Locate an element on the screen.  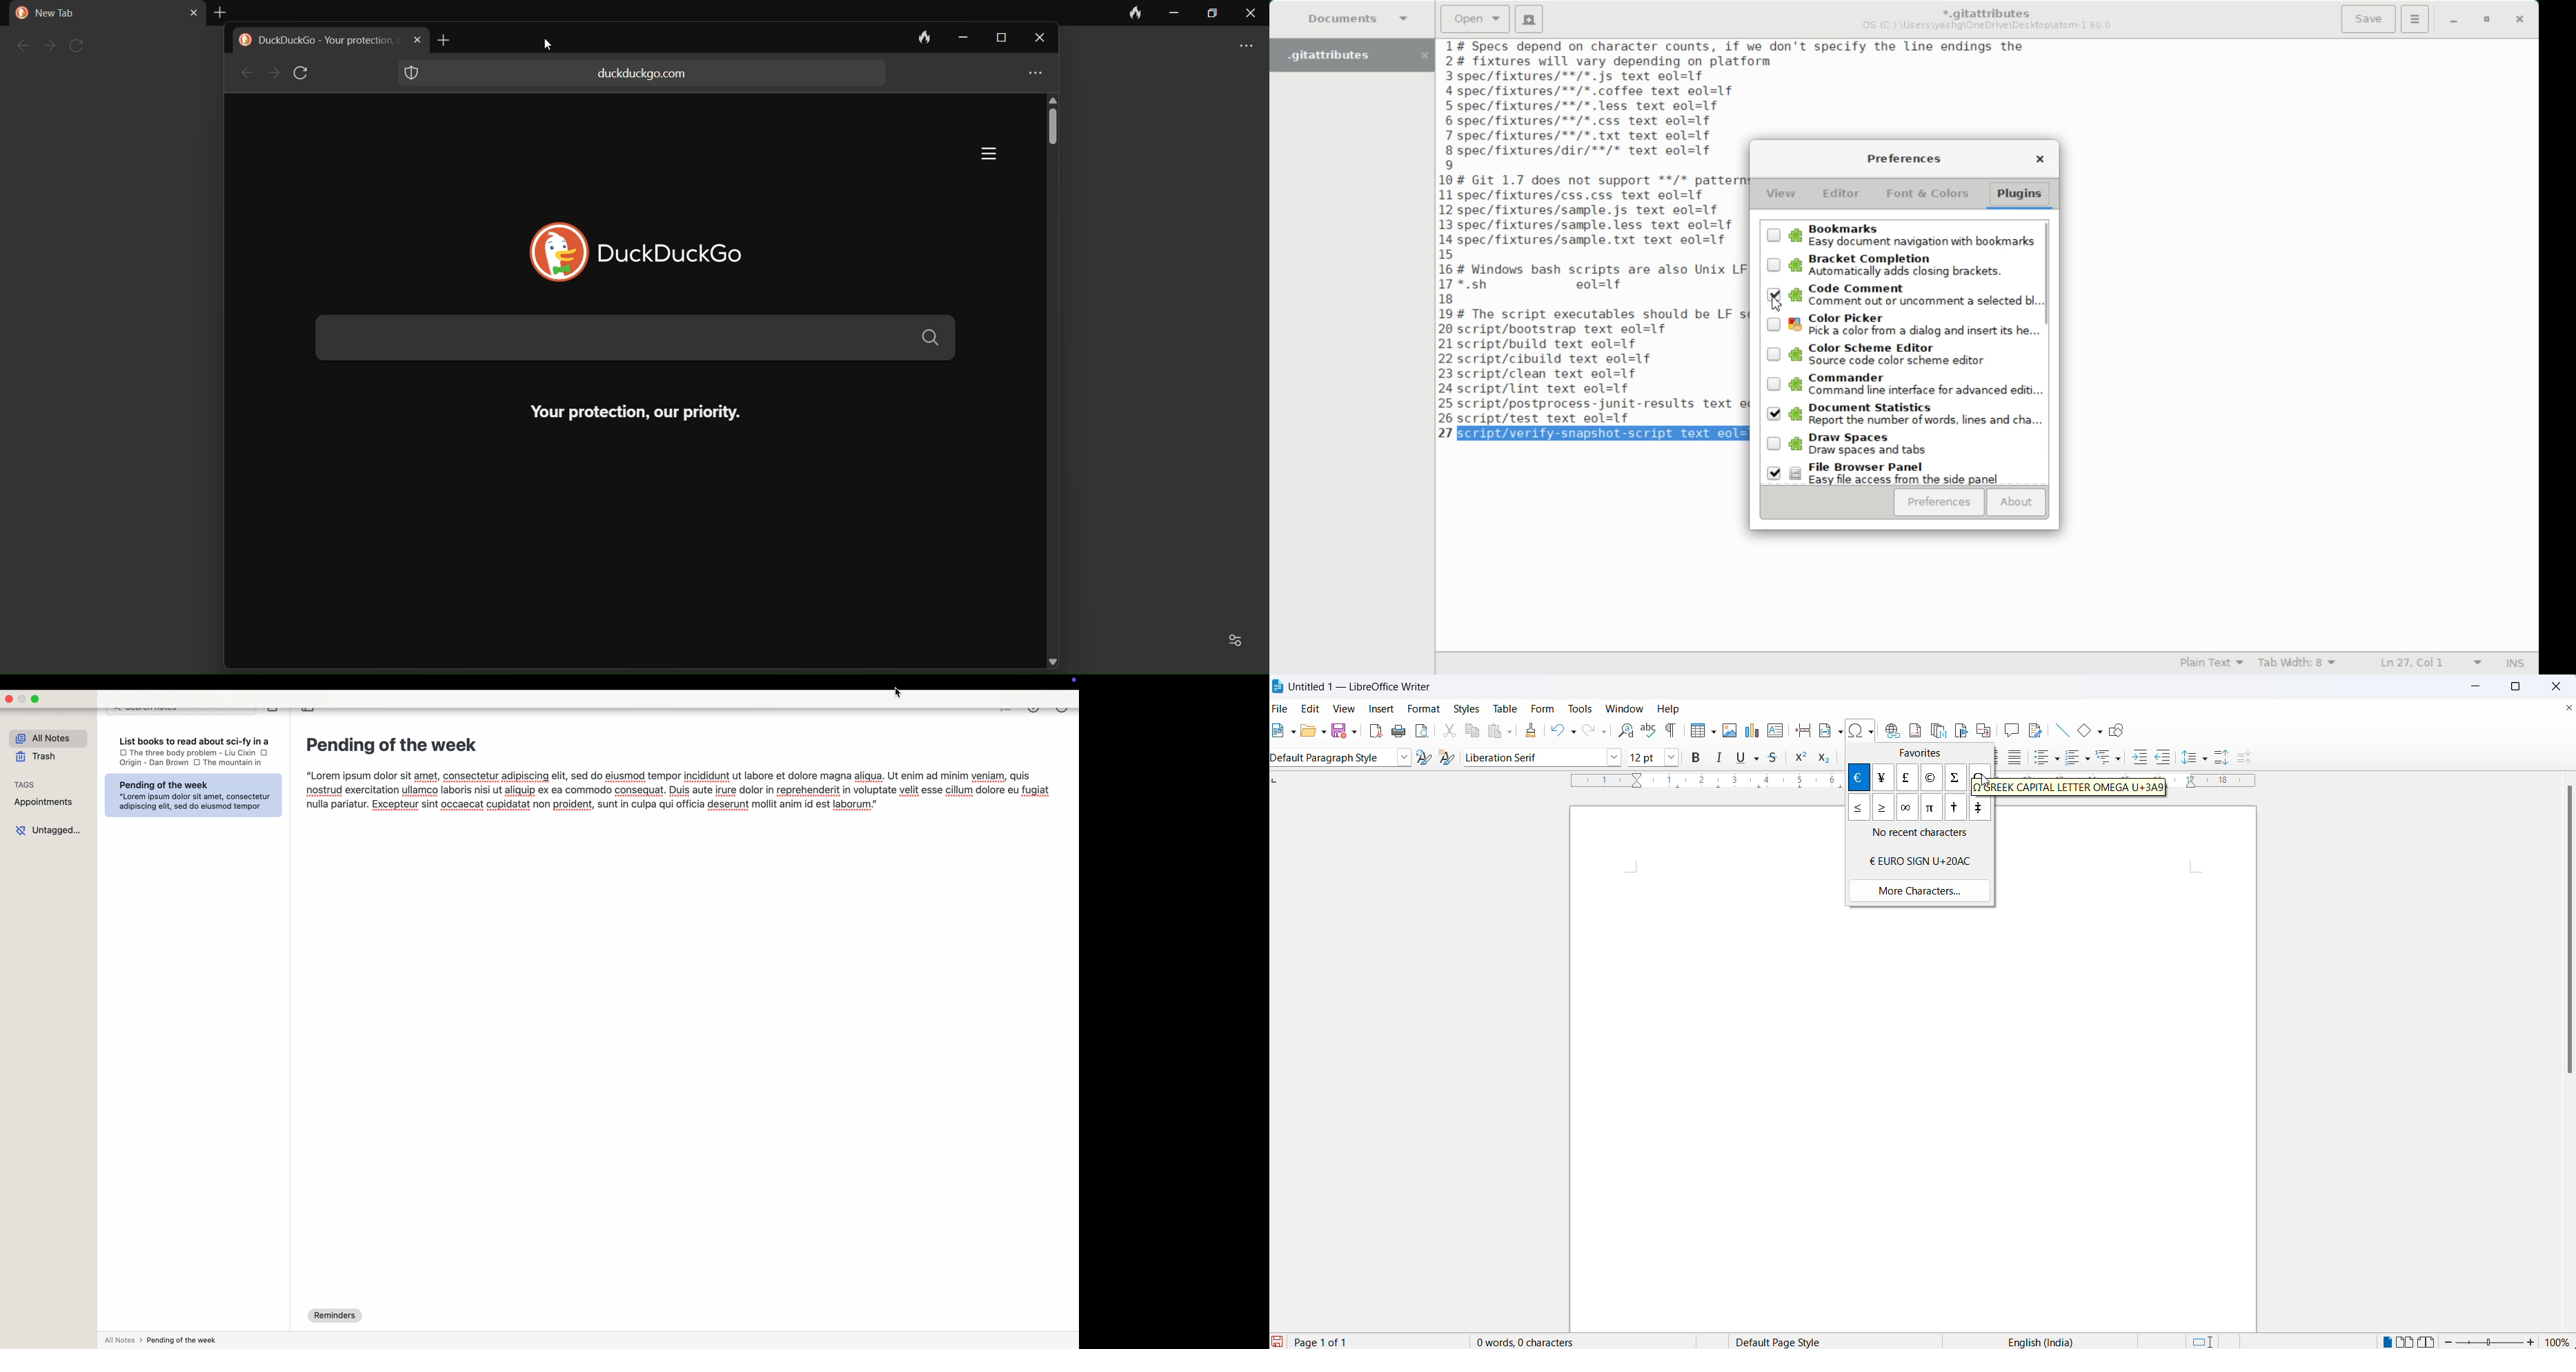
increase indent is located at coordinates (2138, 758).